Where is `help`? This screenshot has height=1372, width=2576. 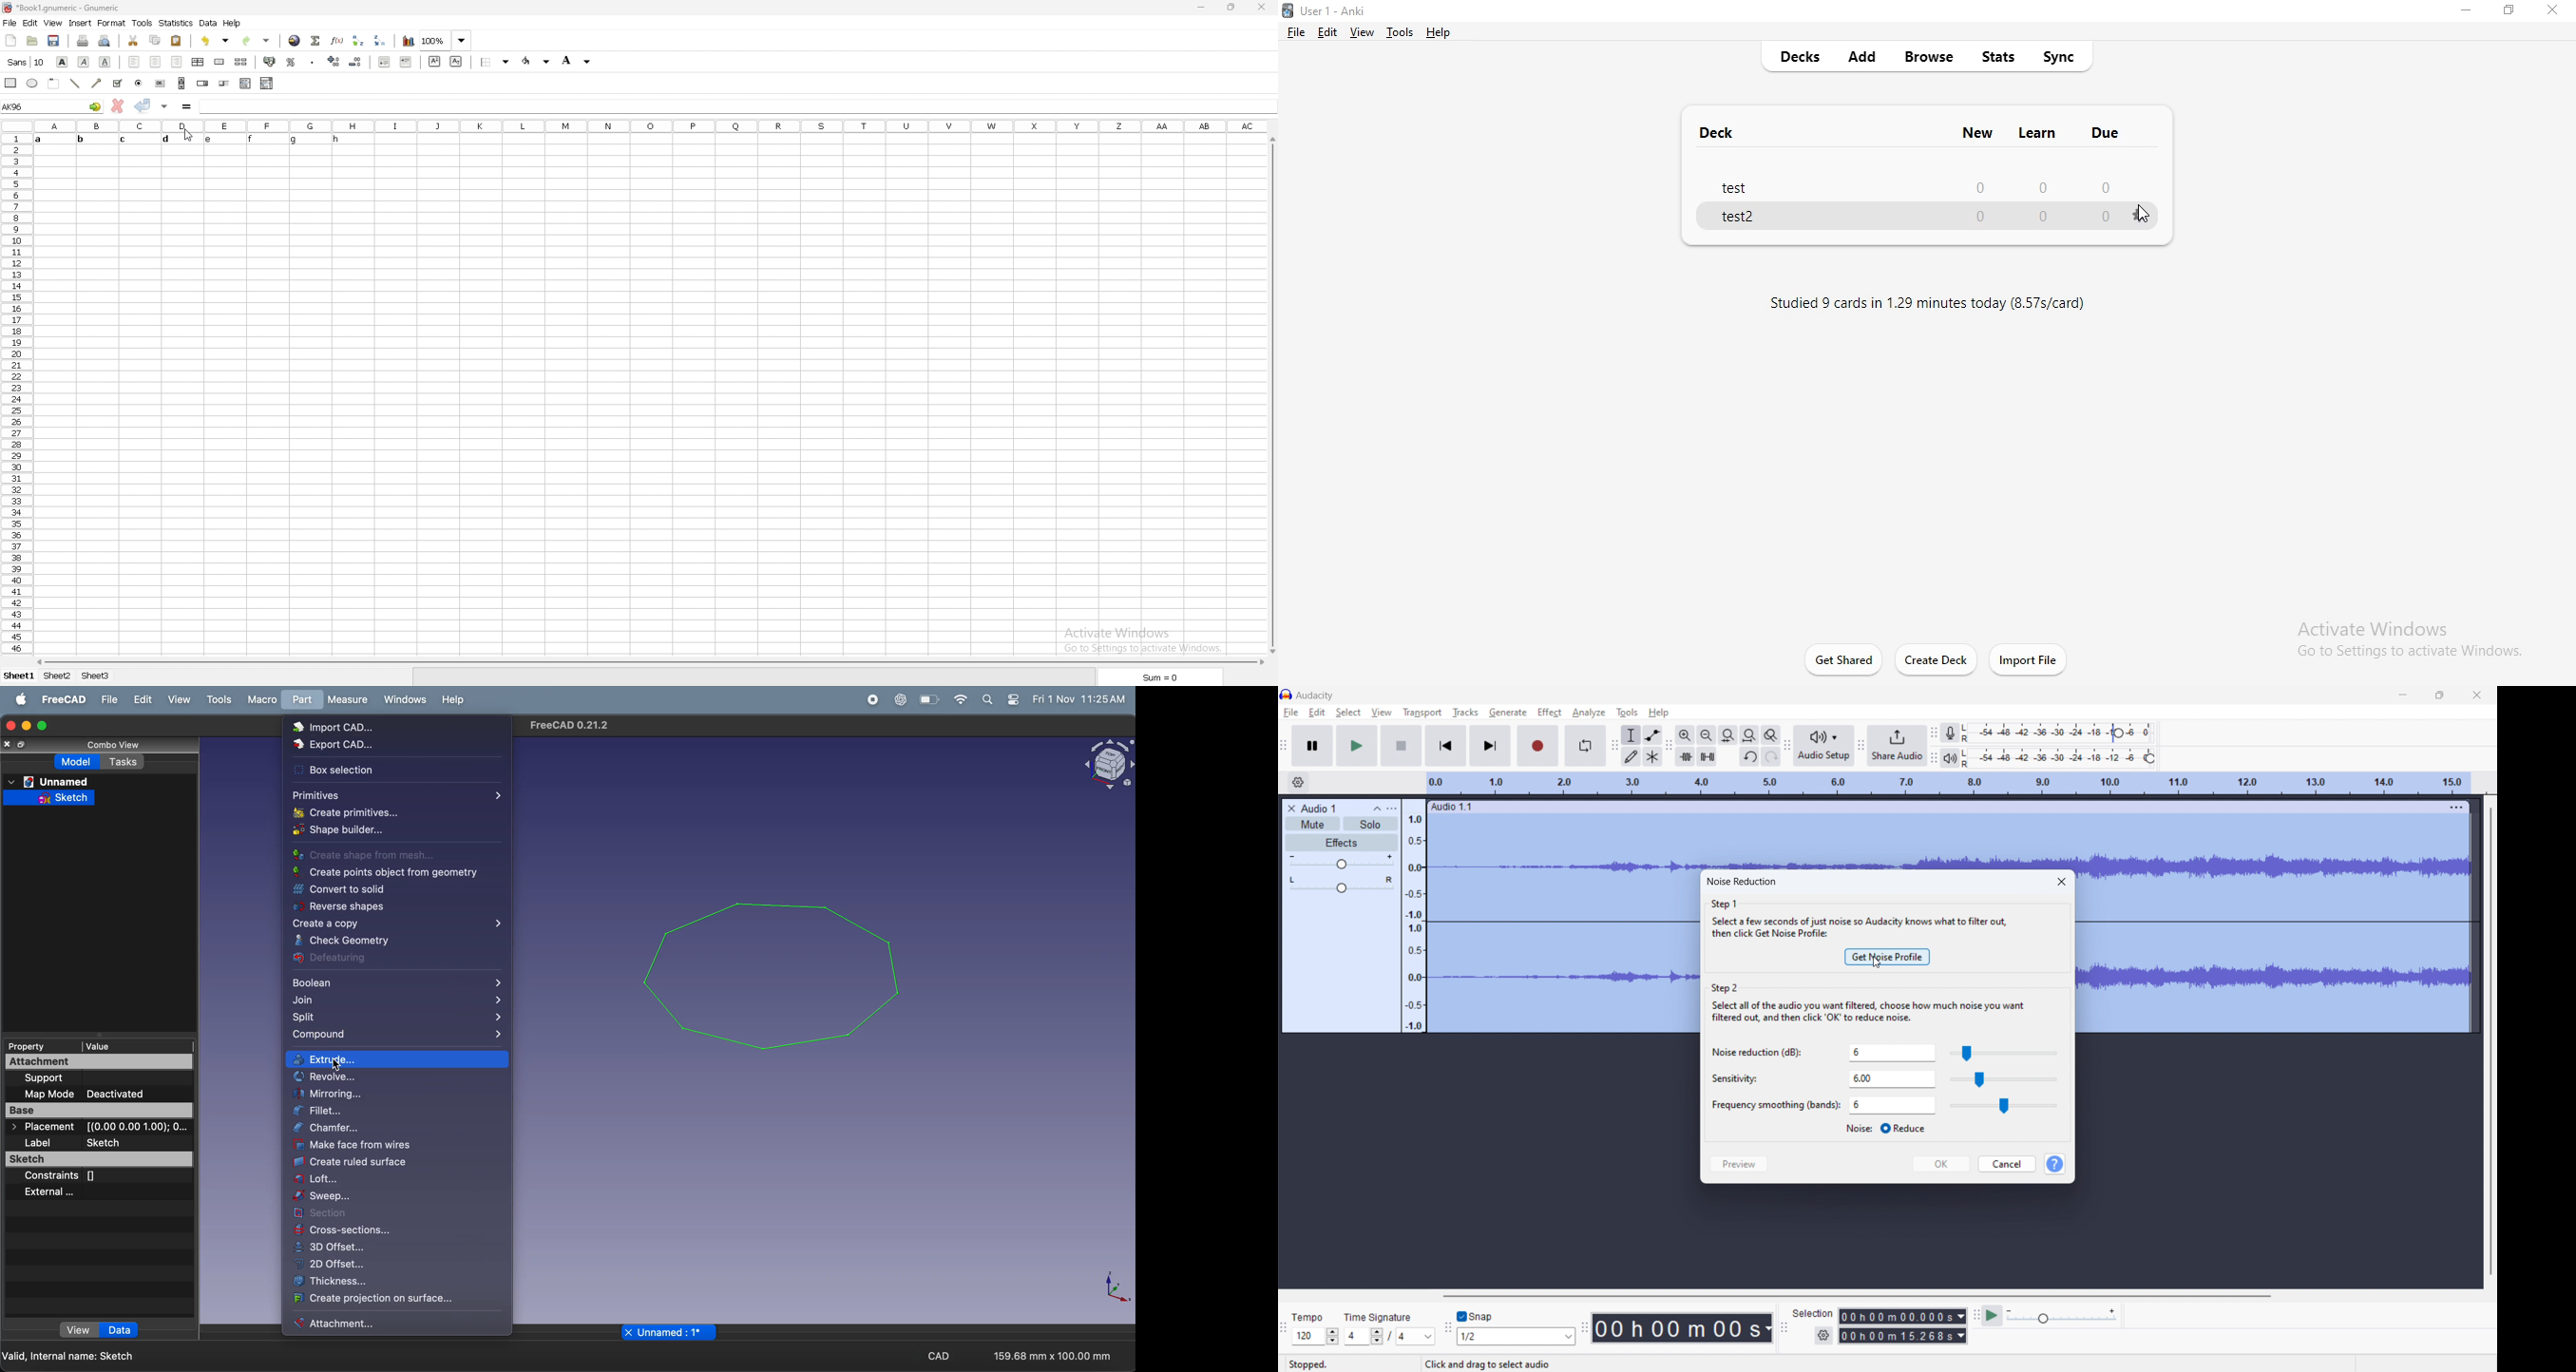 help is located at coordinates (1440, 33).